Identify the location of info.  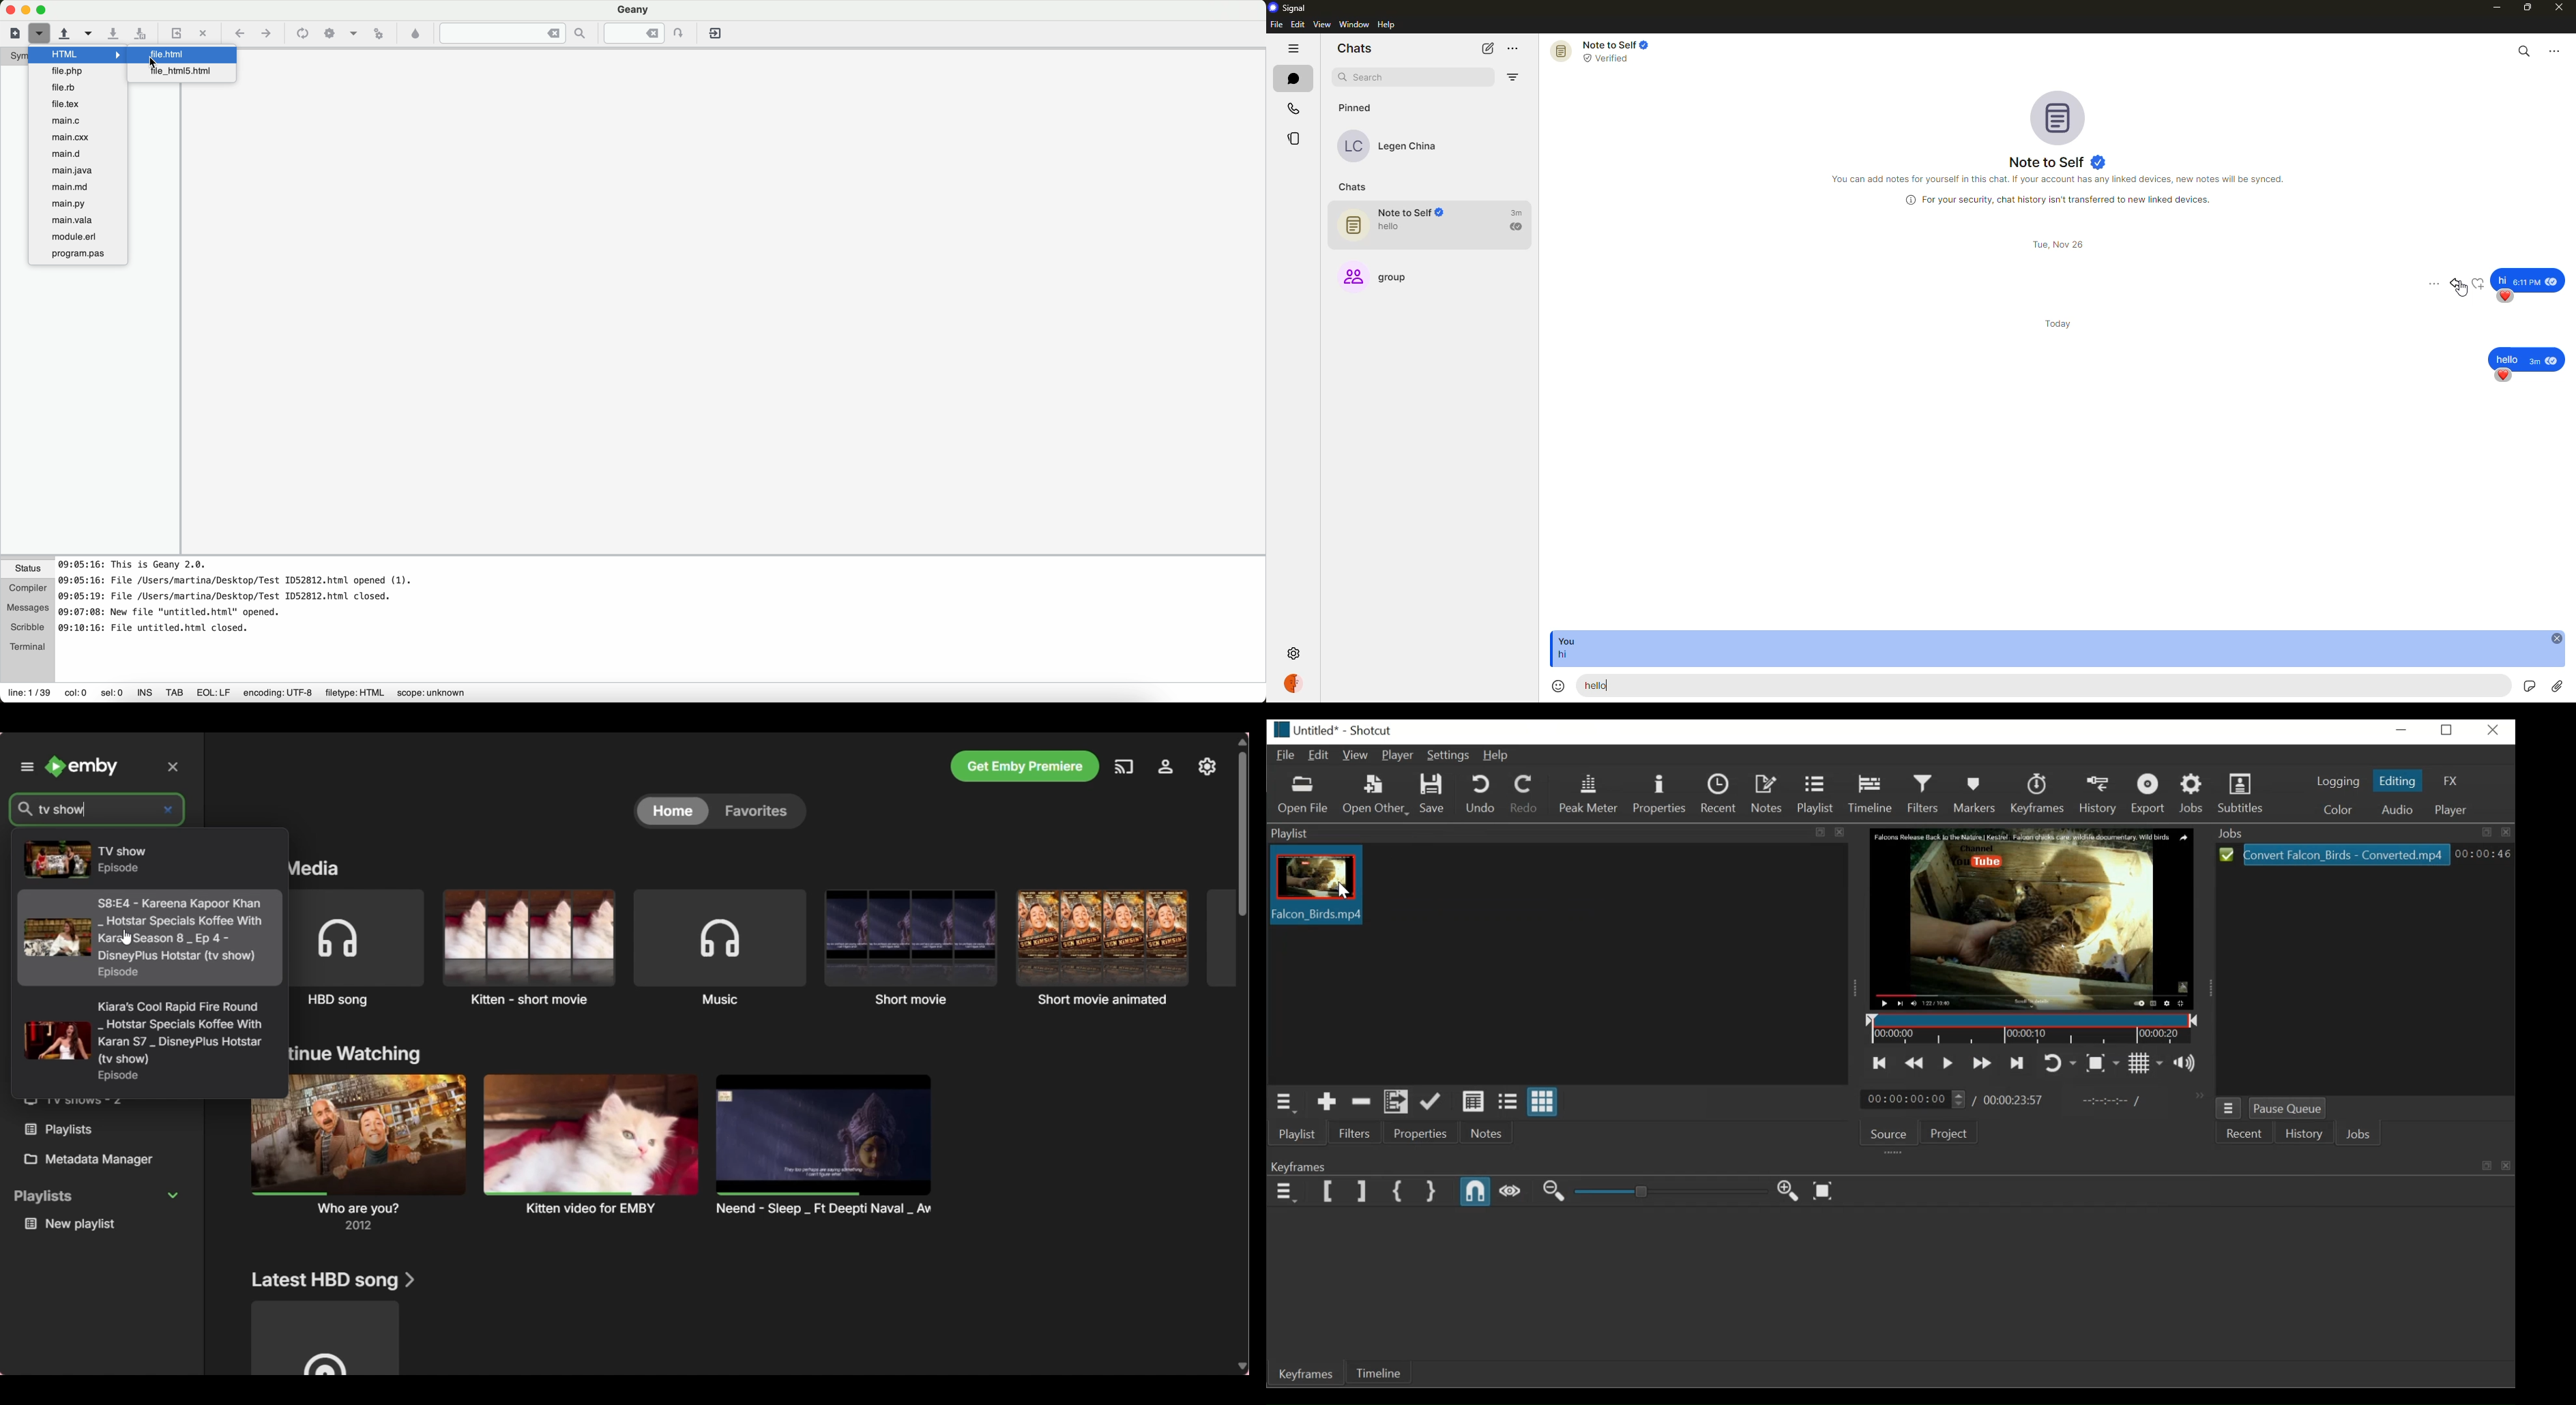
(2058, 198).